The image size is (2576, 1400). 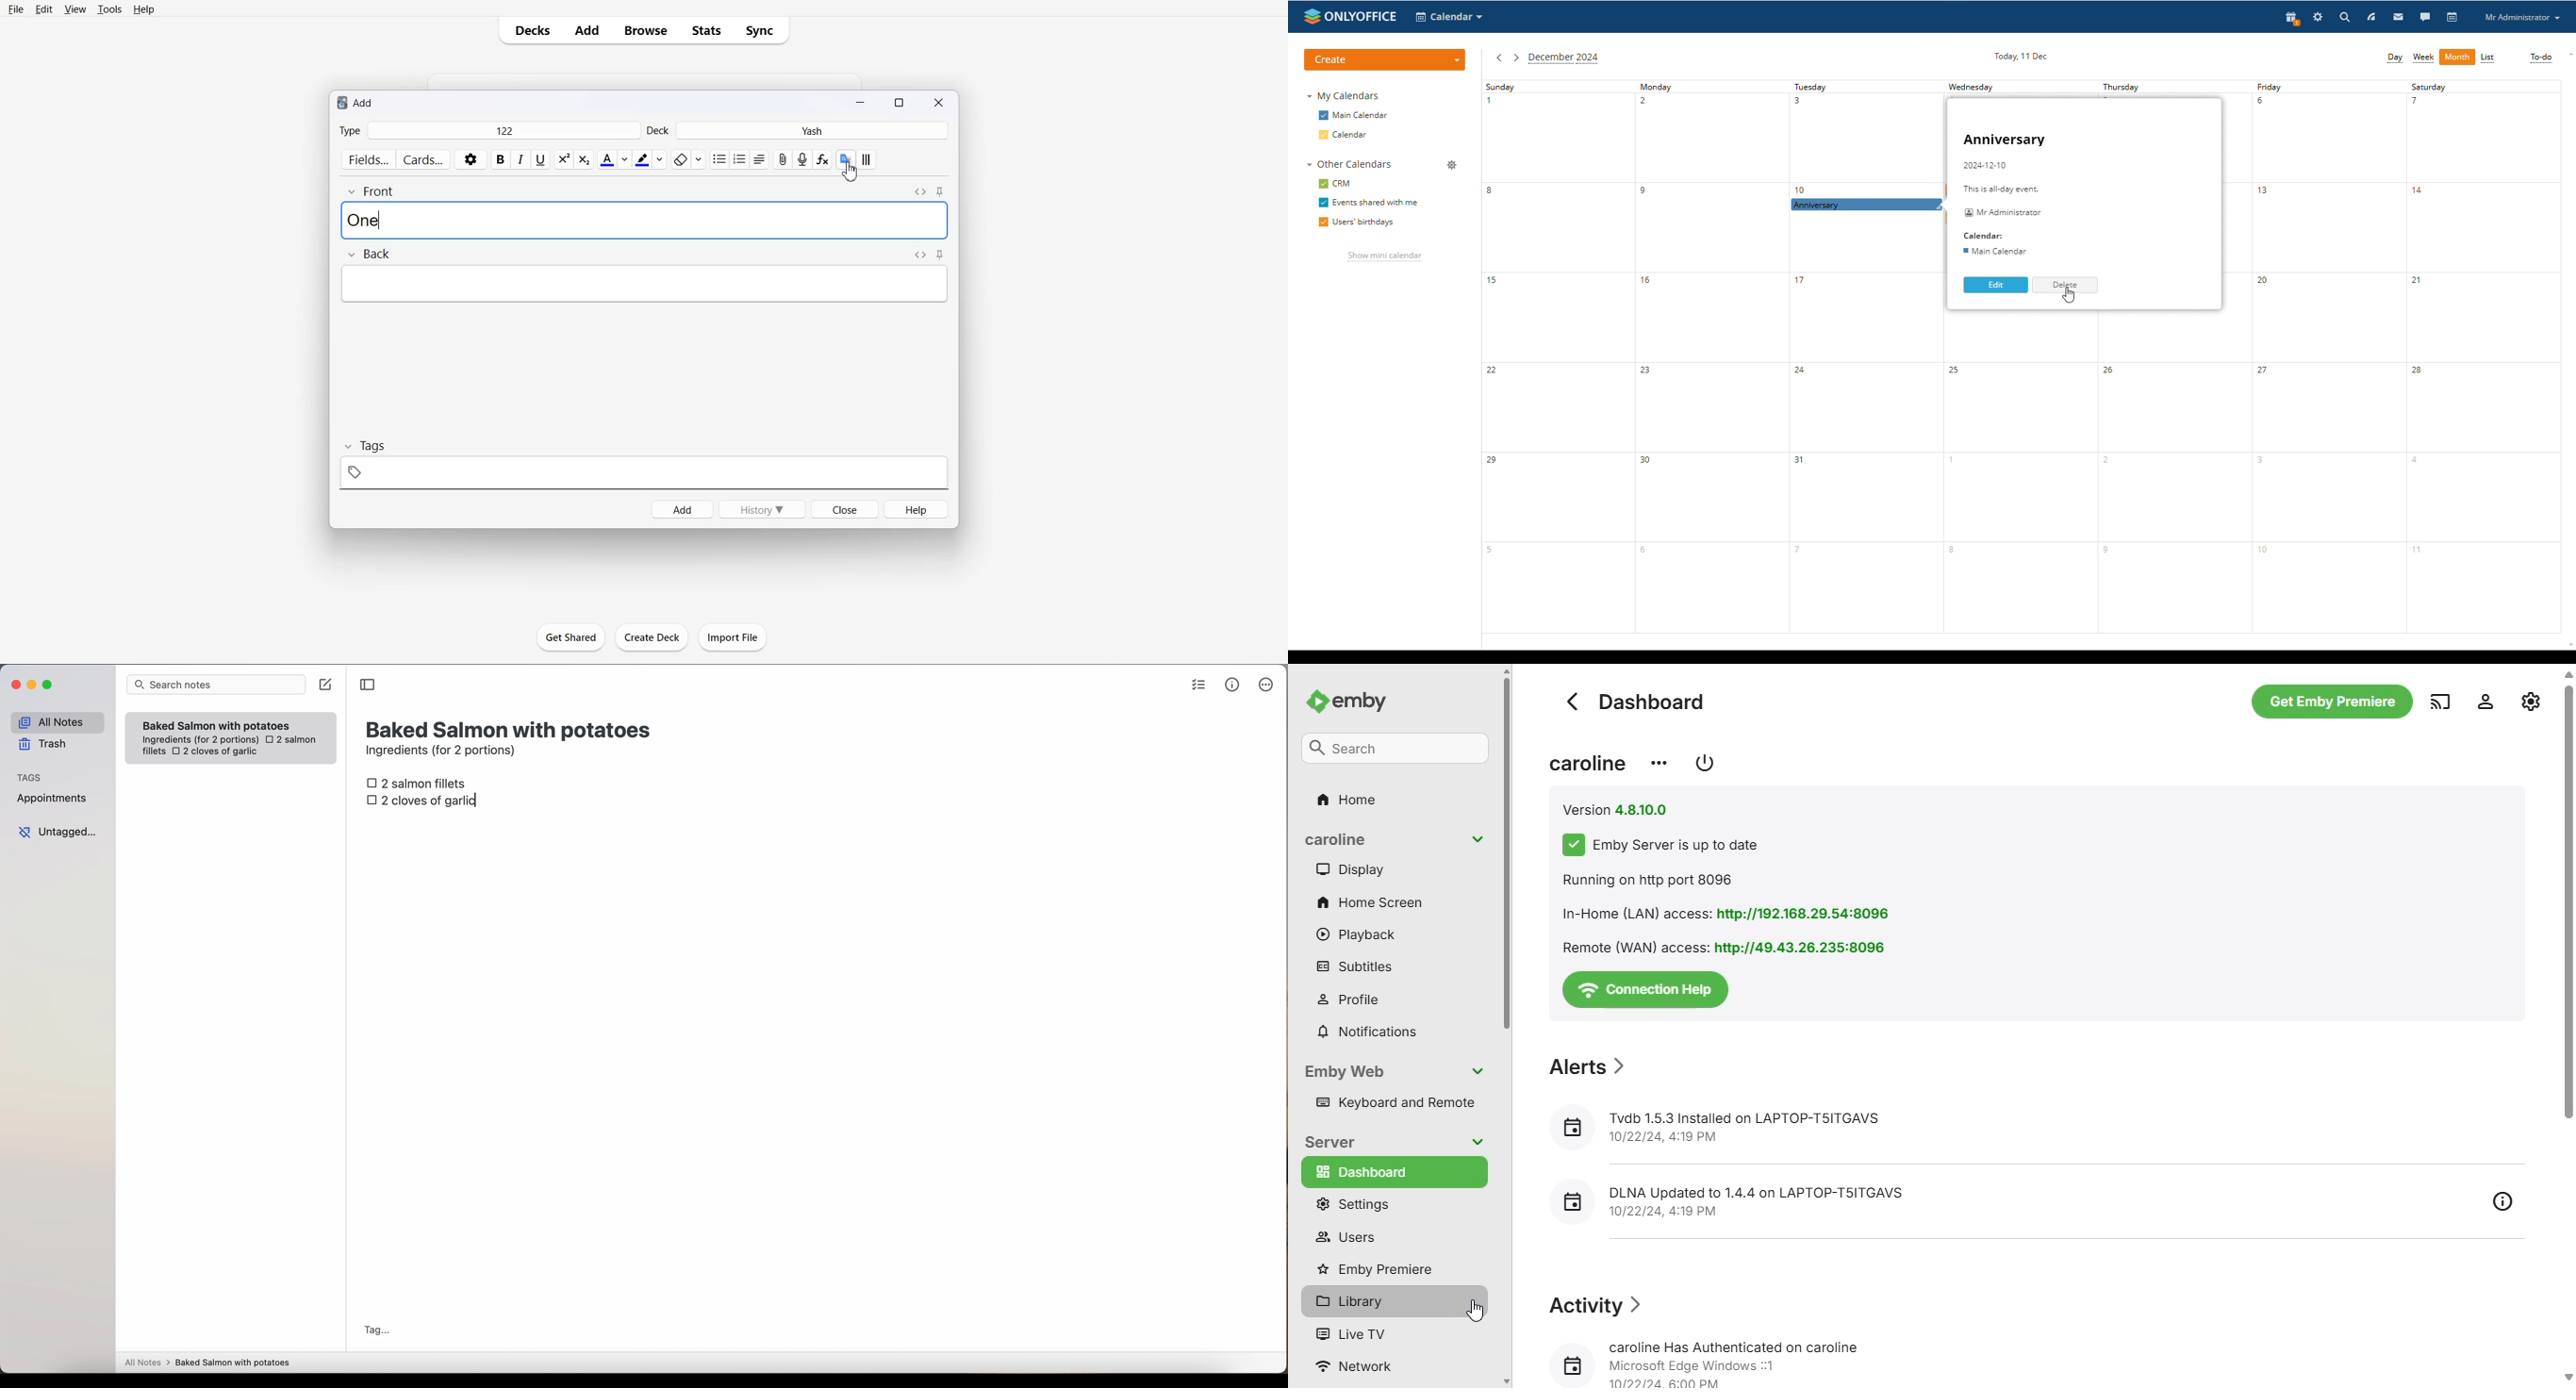 What do you see at coordinates (2424, 58) in the screenshot?
I see `week view` at bounding box center [2424, 58].